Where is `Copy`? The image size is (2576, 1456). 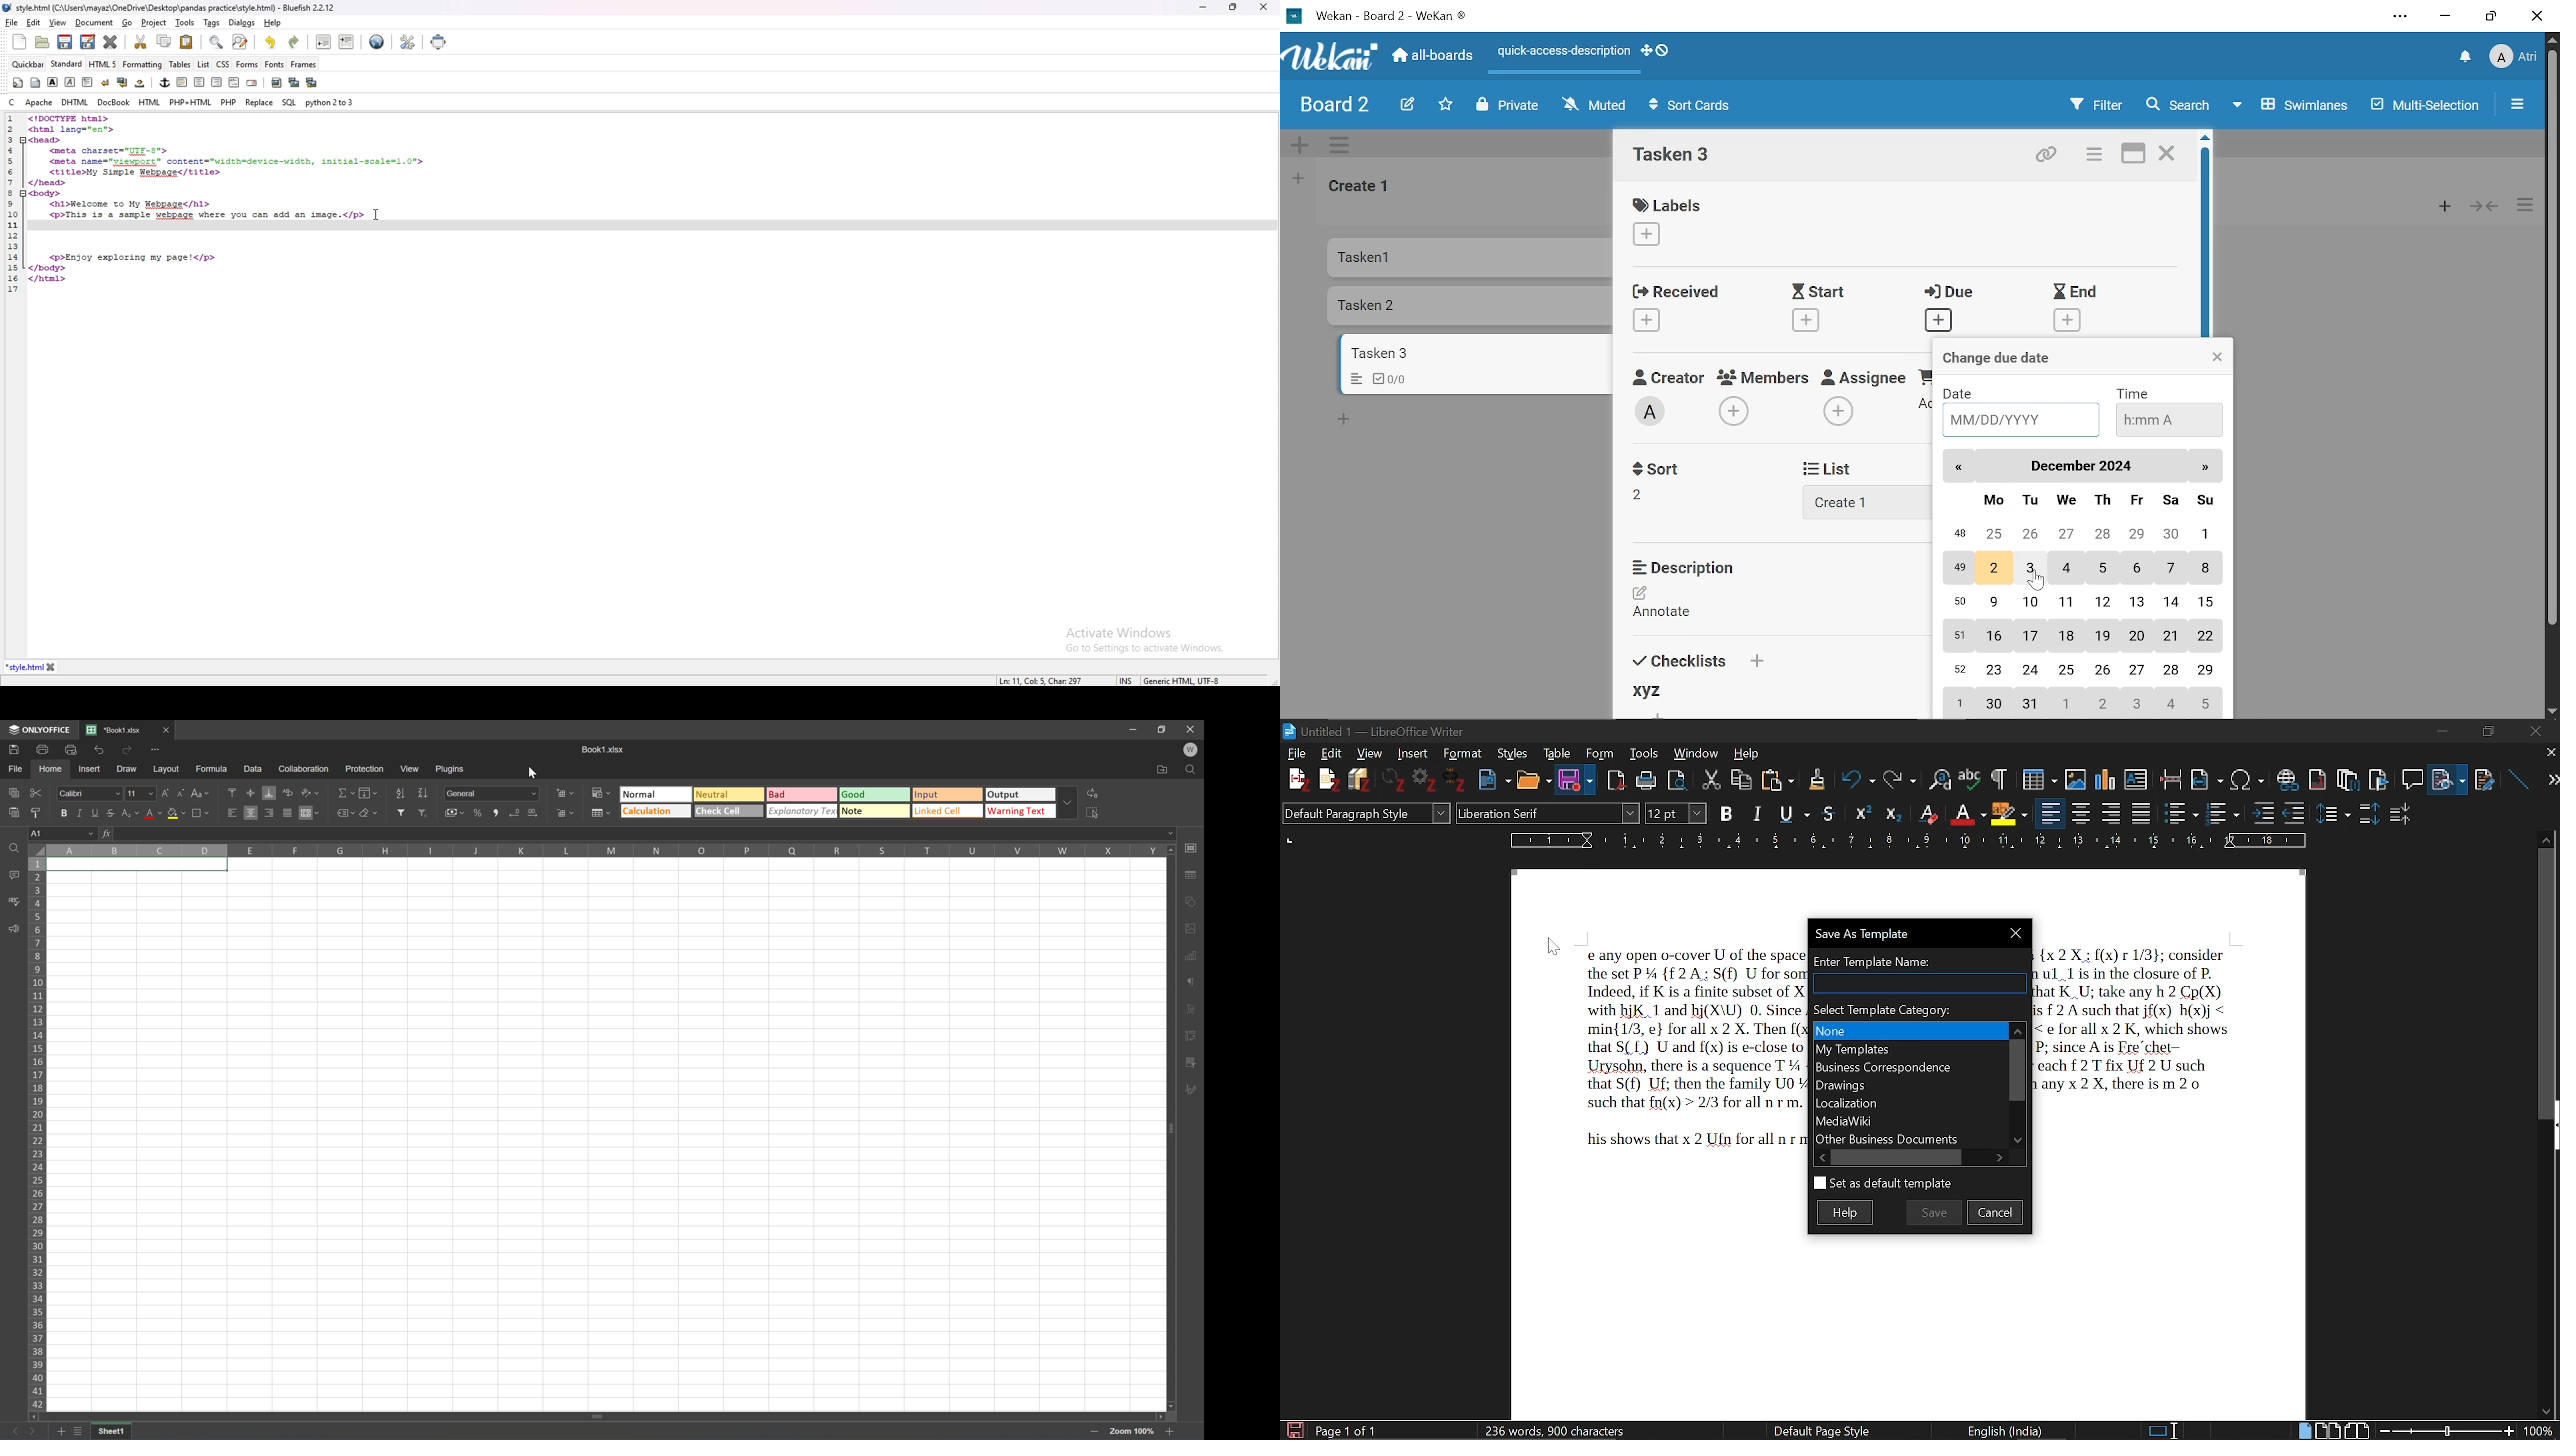 Copy is located at coordinates (1743, 778).